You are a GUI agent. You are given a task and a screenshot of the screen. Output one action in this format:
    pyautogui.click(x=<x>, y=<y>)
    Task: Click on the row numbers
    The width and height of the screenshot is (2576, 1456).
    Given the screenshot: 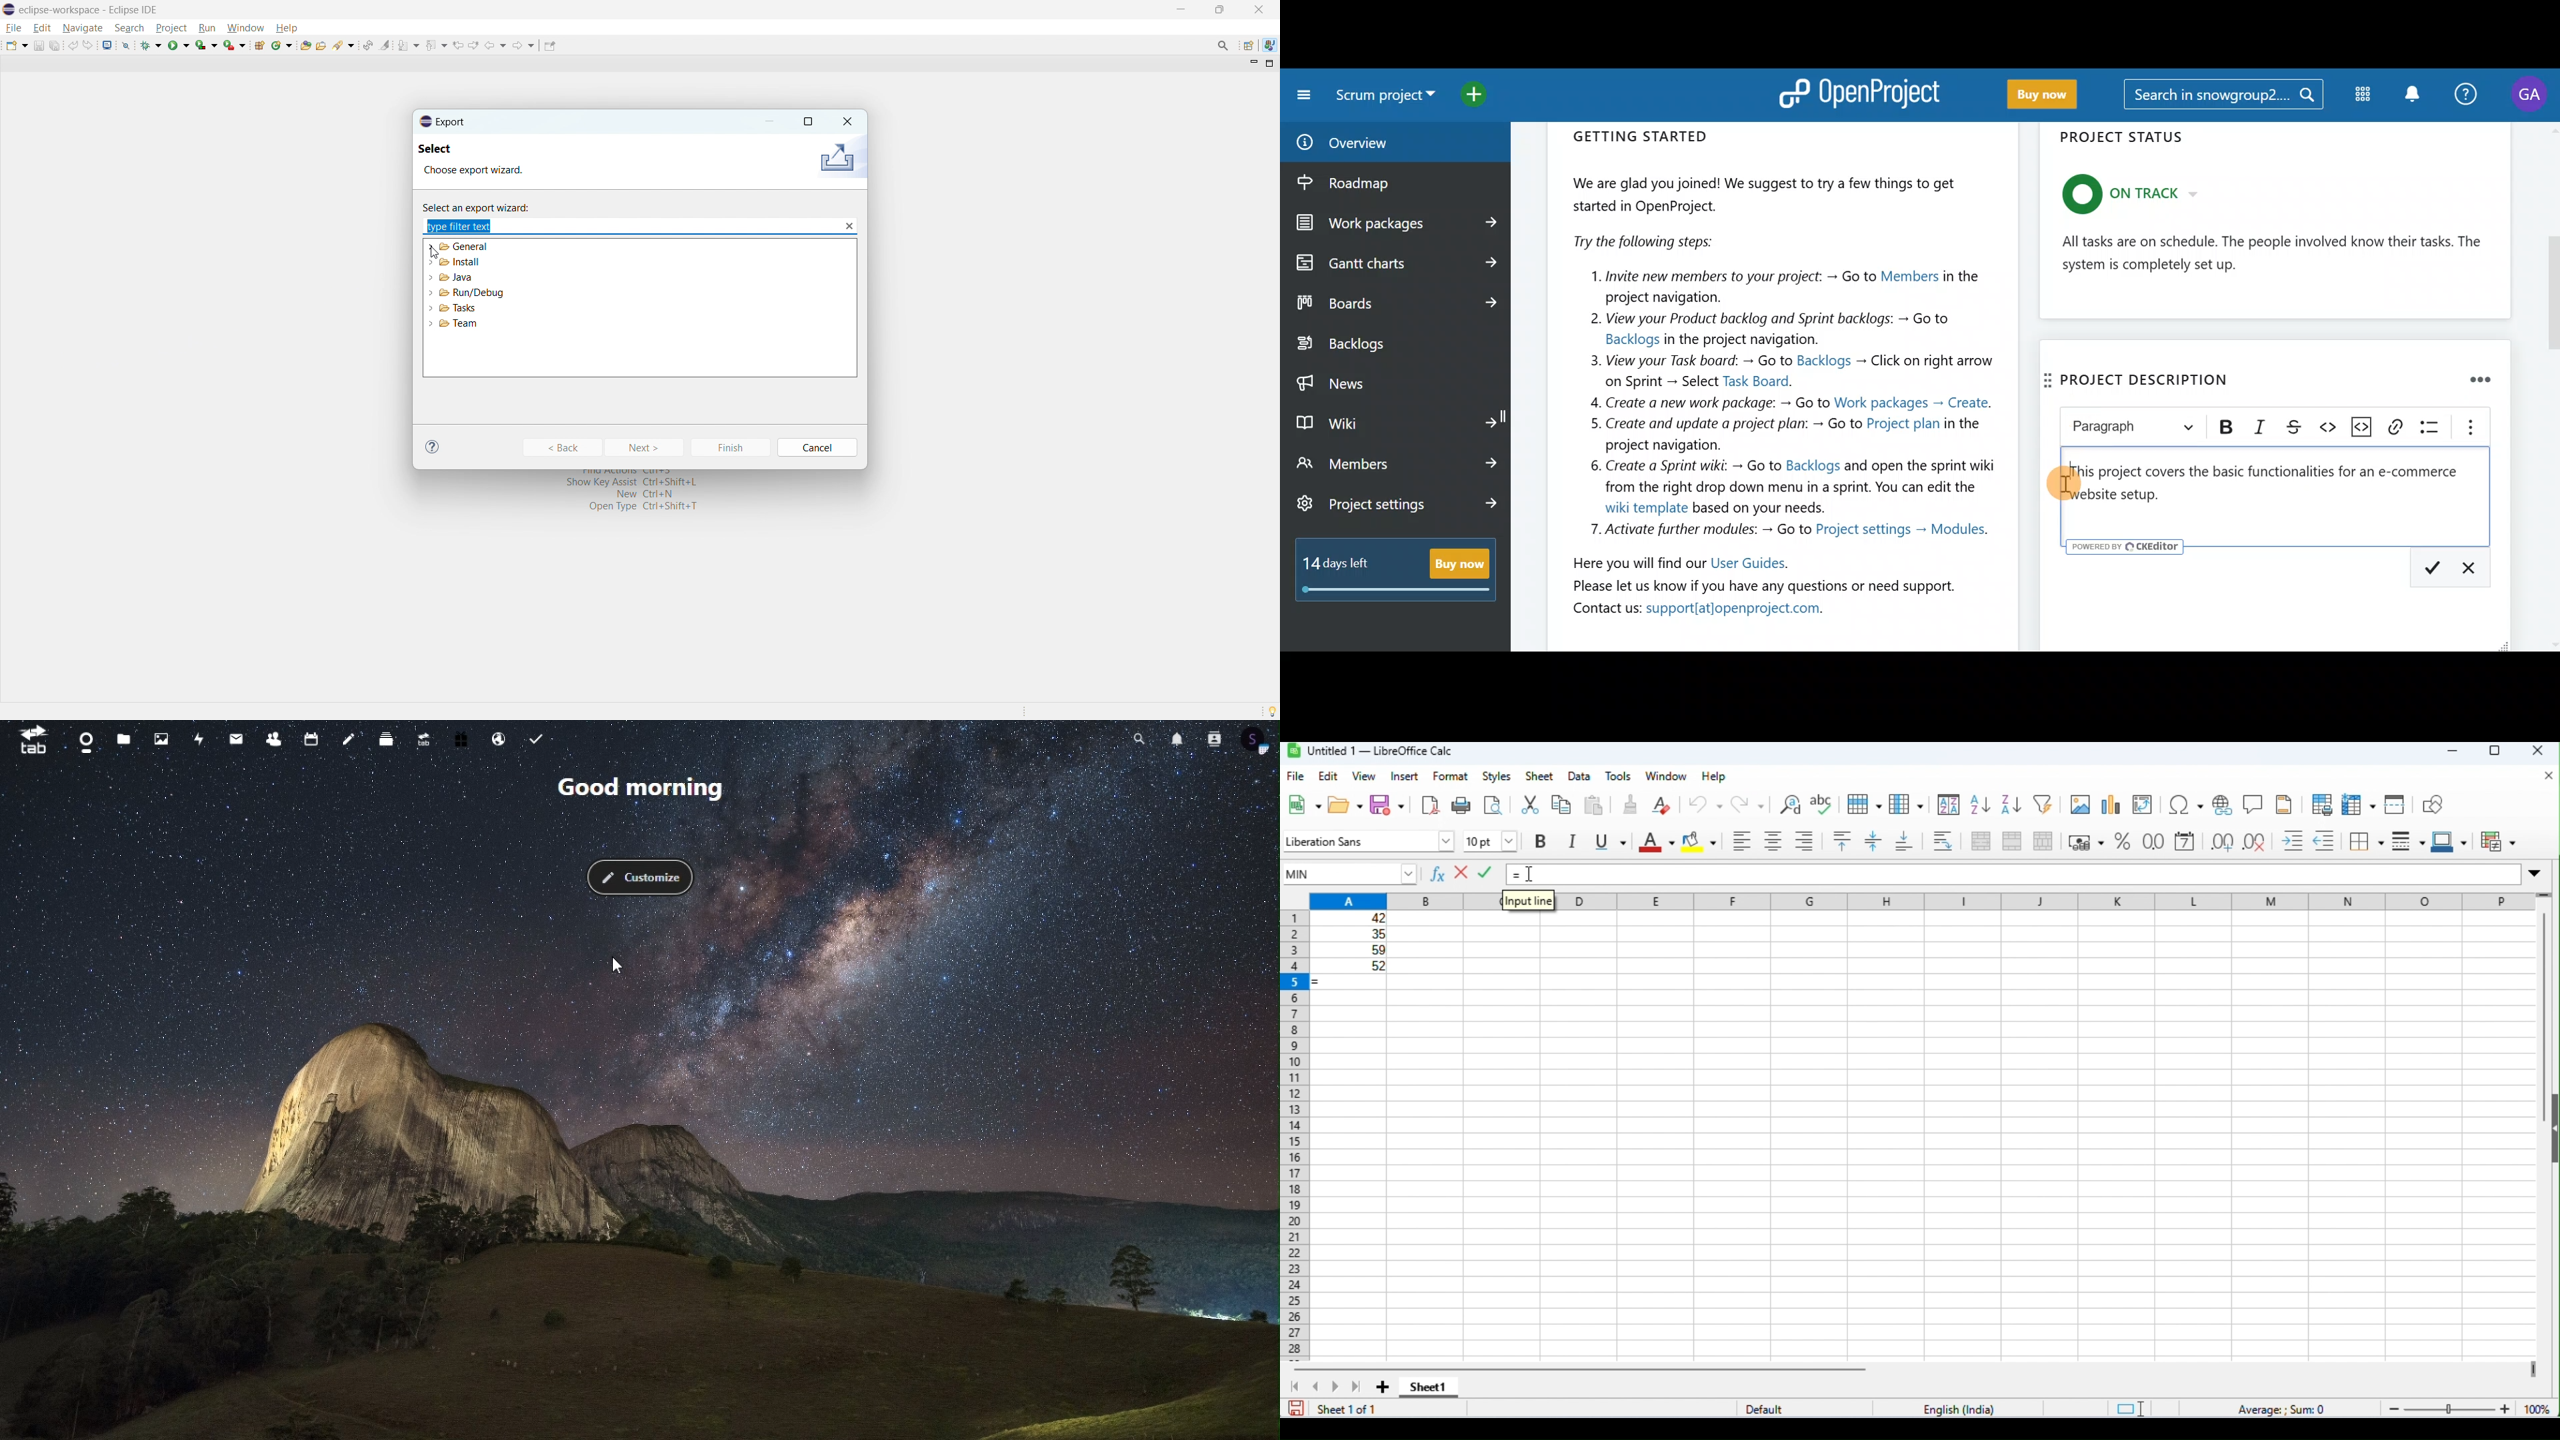 What is the action you would take?
    pyautogui.click(x=1295, y=1135)
    